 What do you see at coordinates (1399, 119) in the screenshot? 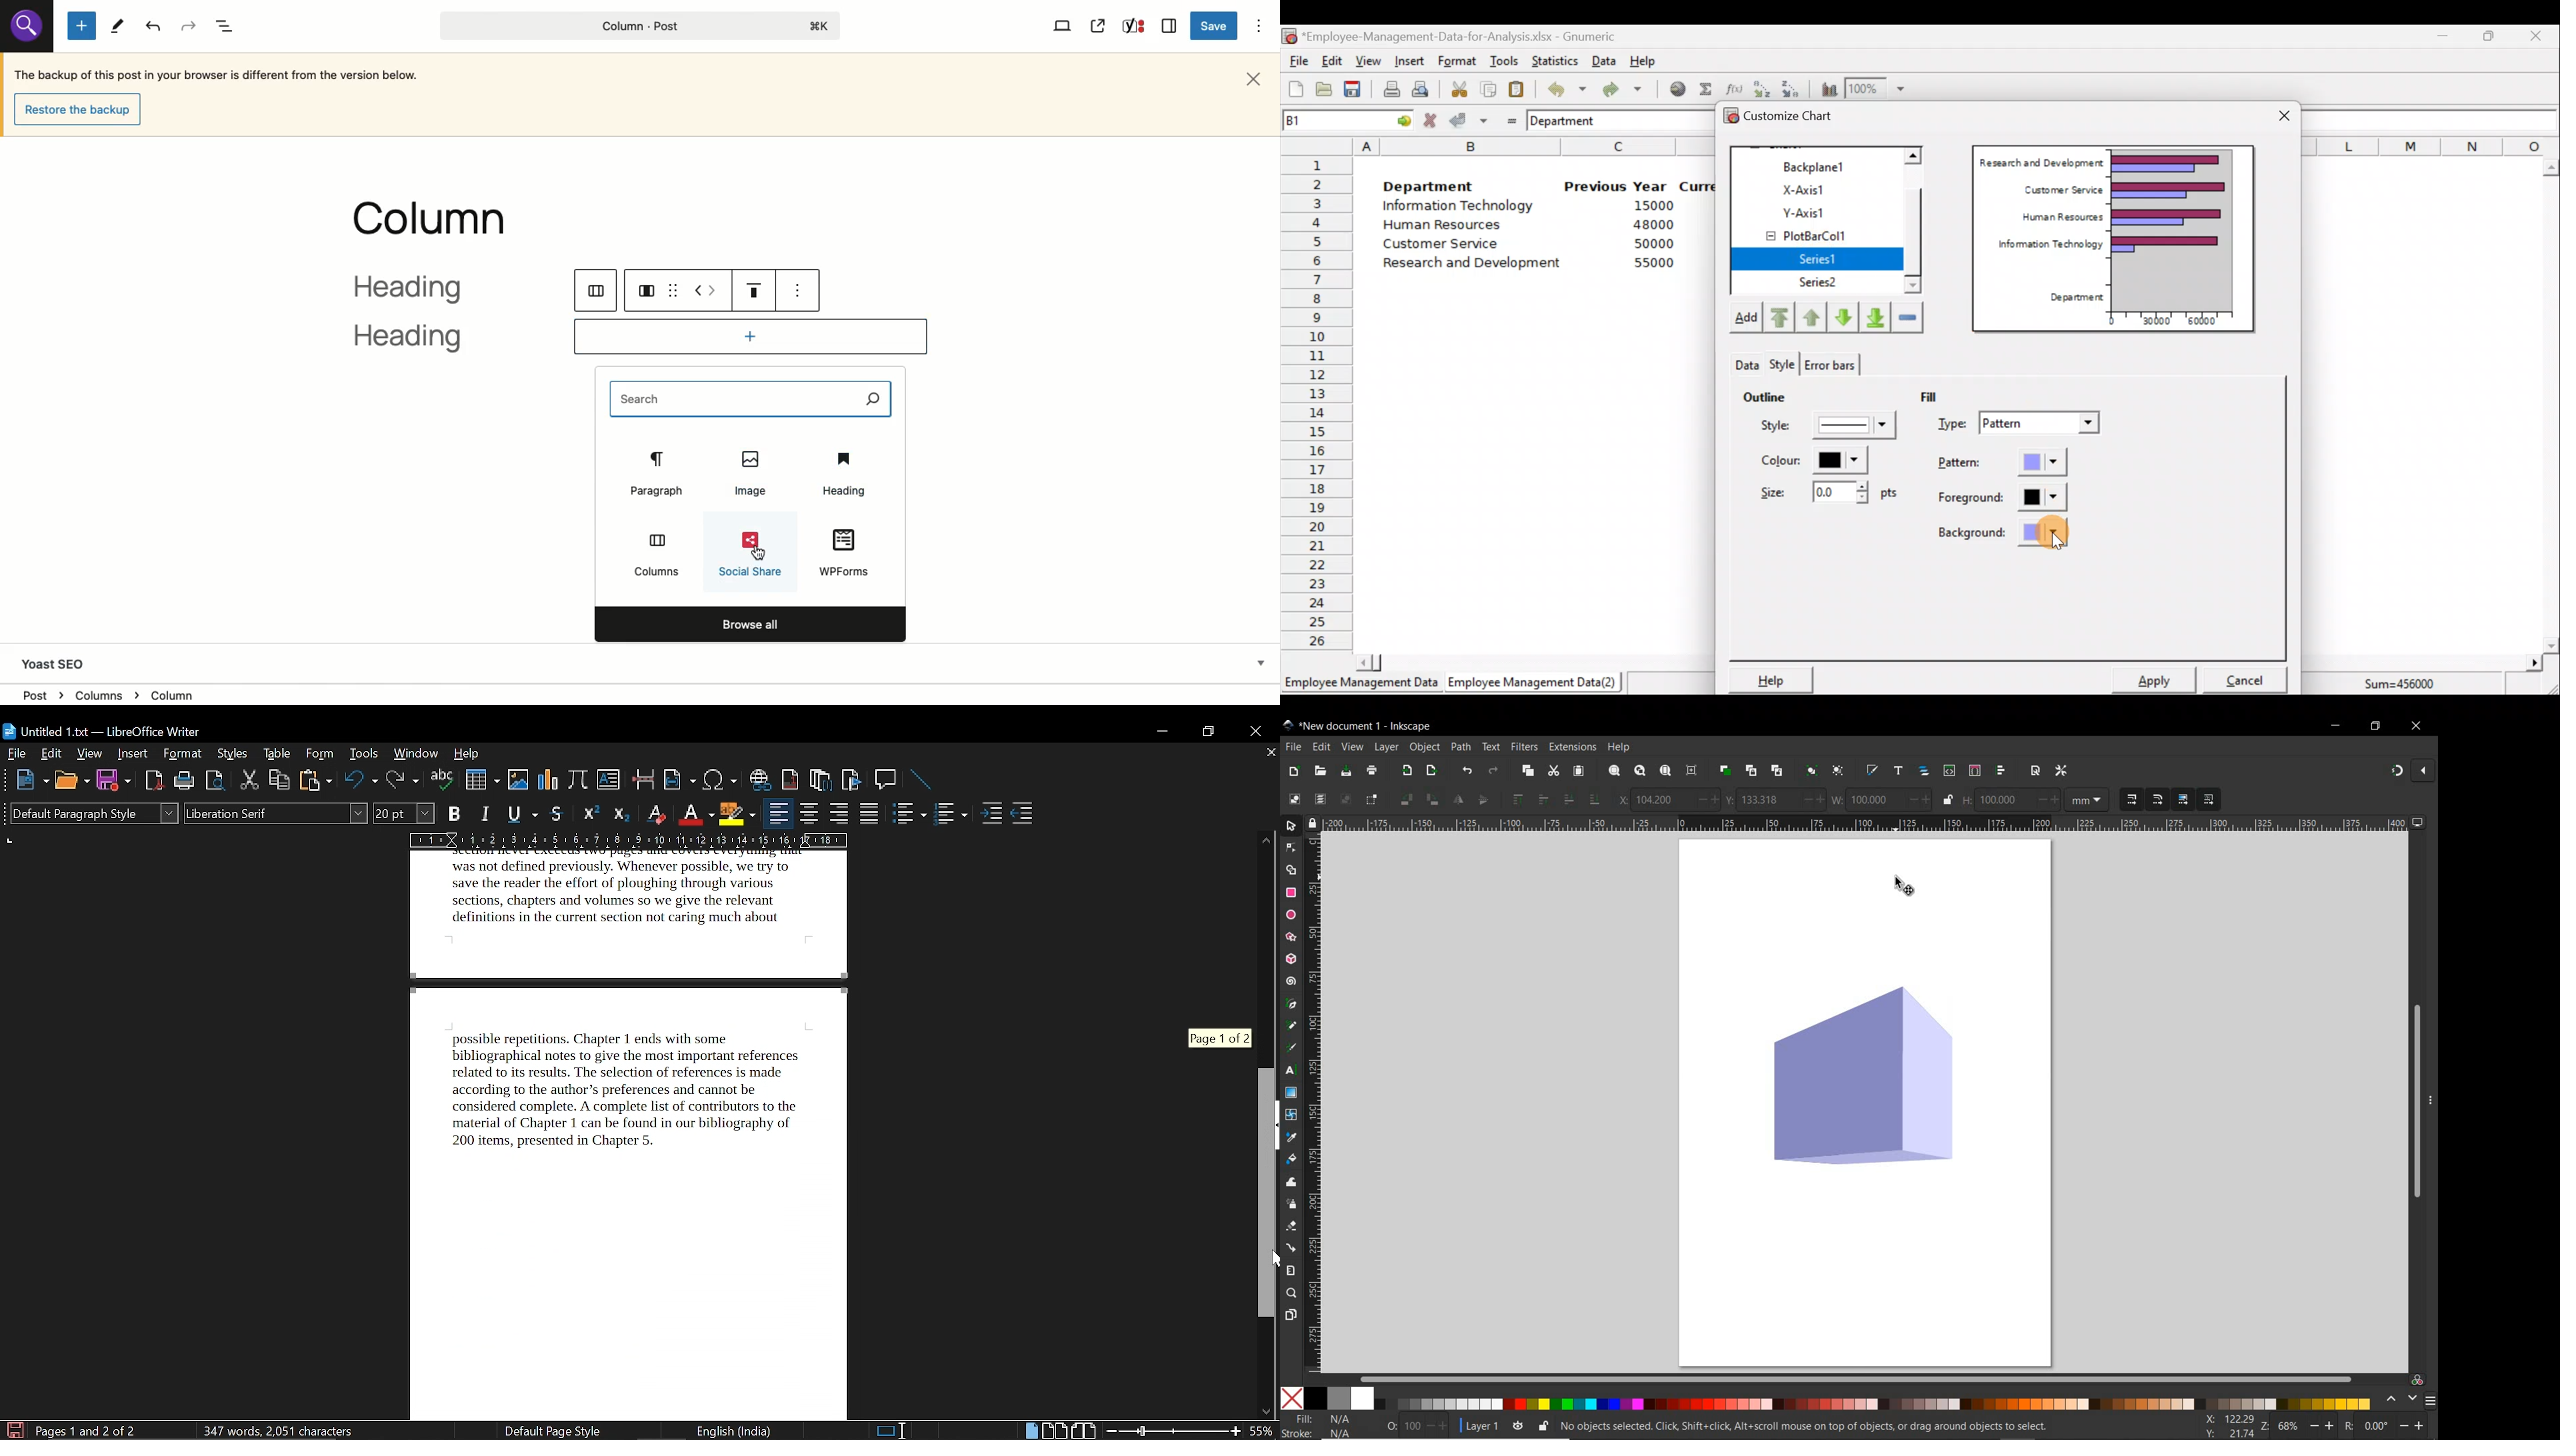
I see `go to` at bounding box center [1399, 119].